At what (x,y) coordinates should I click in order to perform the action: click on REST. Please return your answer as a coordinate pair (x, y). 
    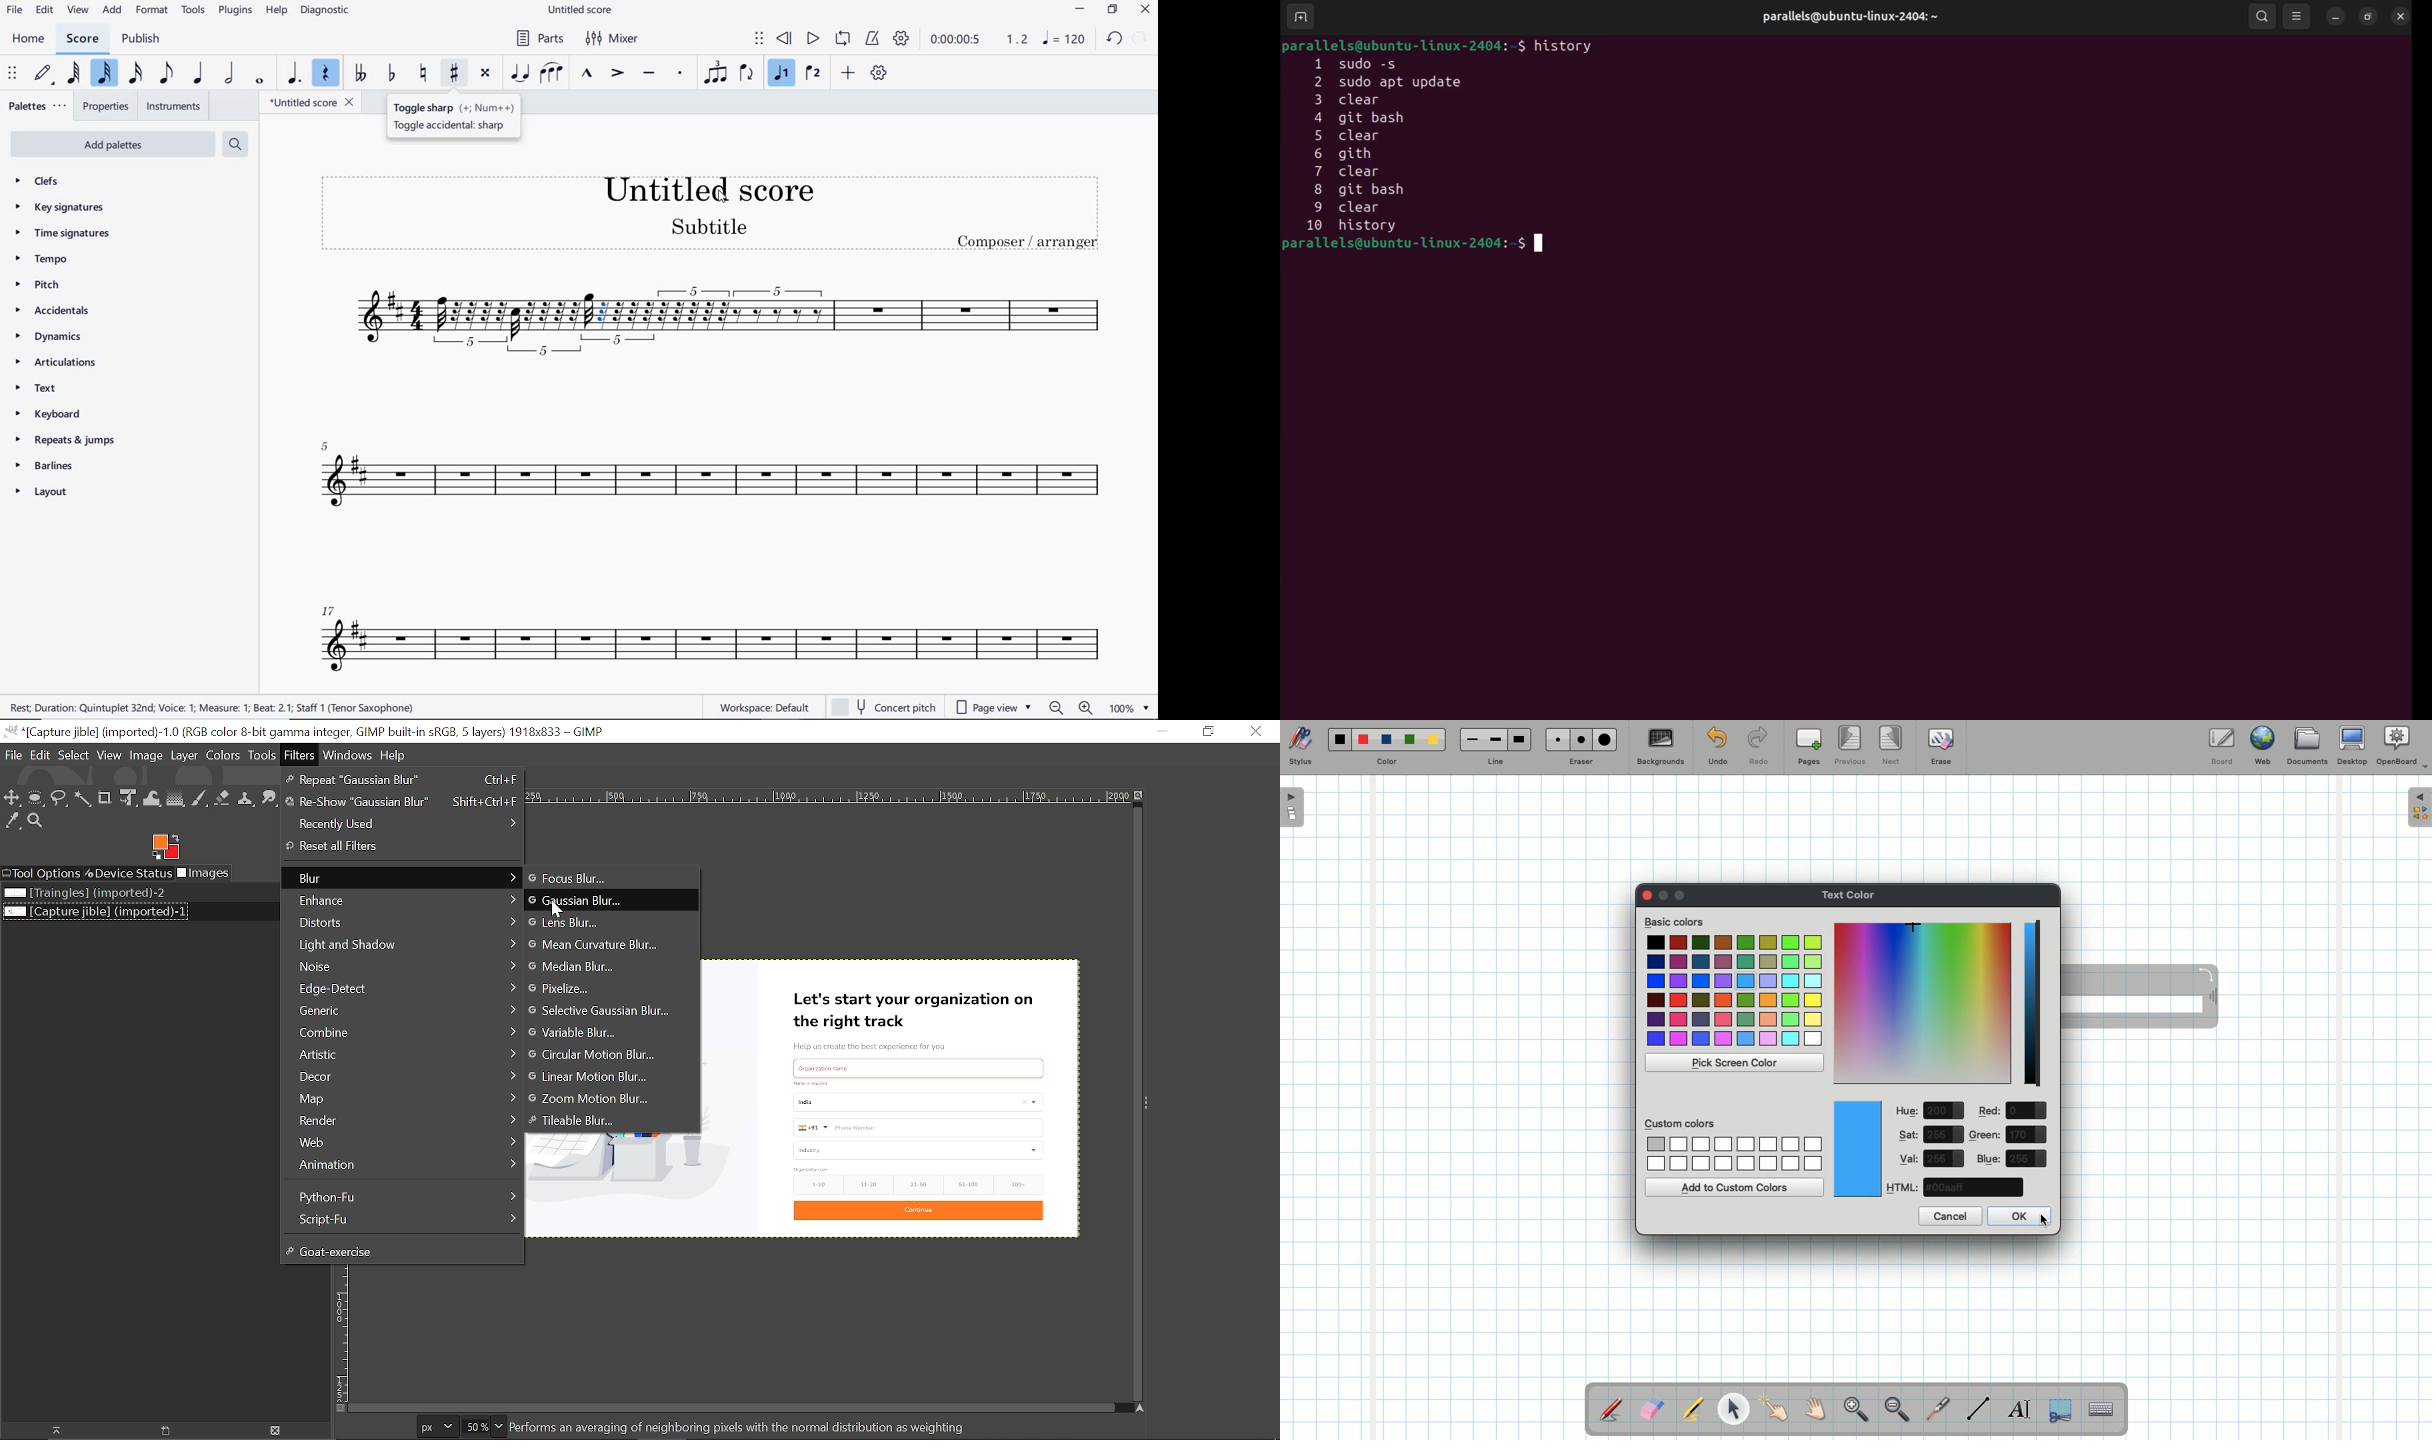
    Looking at the image, I should click on (324, 74).